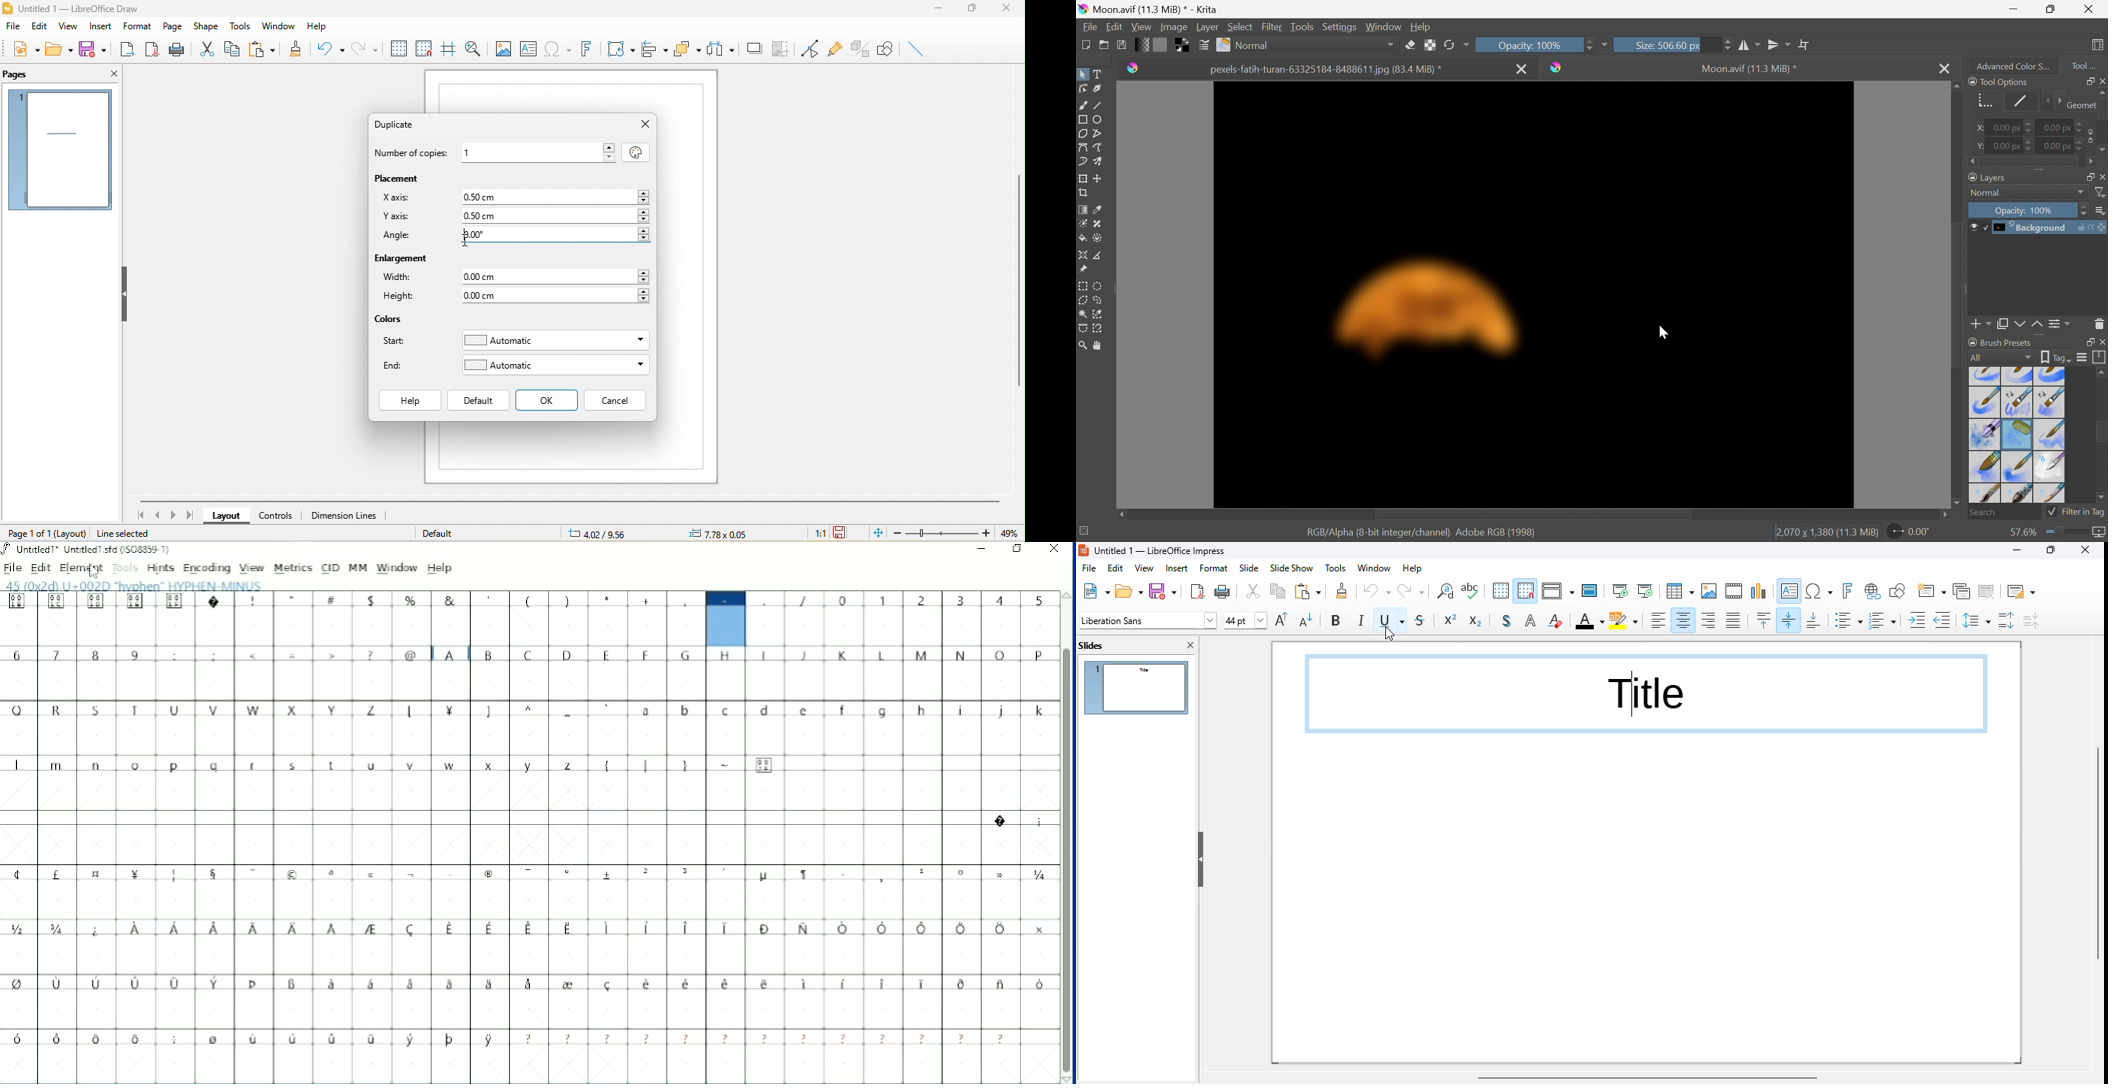  I want to click on Rectangle tool, so click(1082, 119).